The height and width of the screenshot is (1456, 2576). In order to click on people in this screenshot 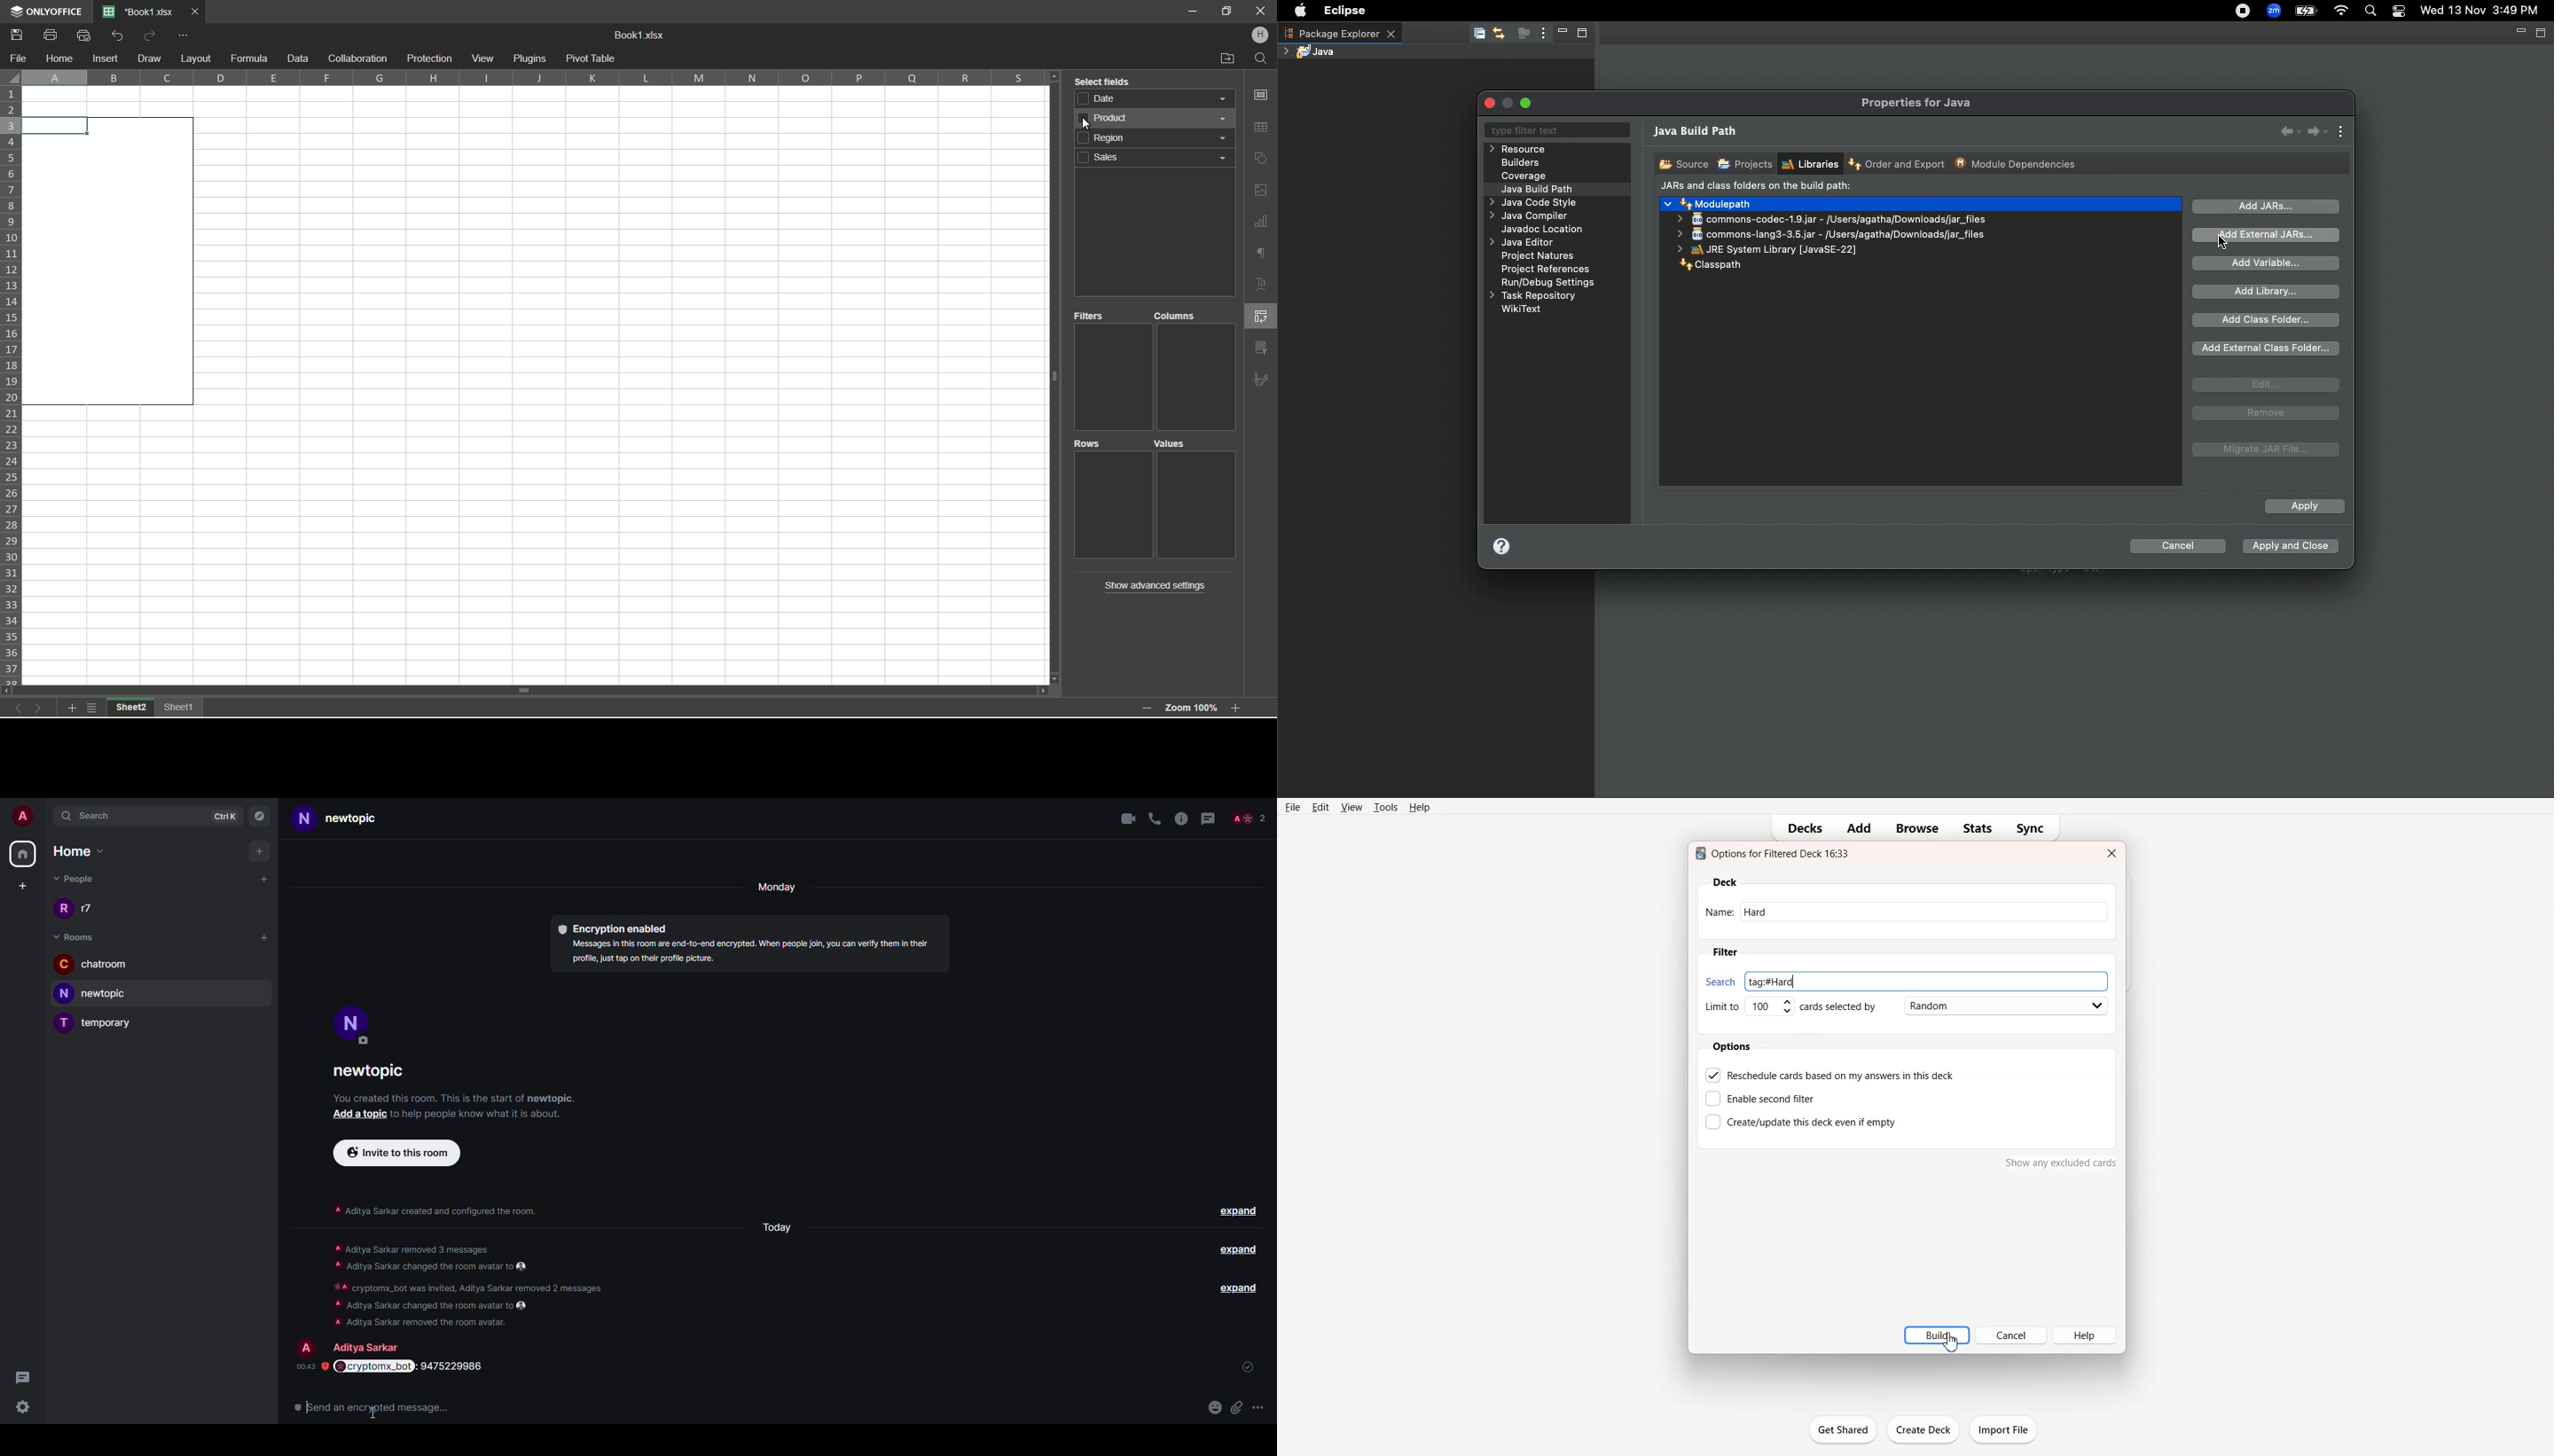, I will do `click(1248, 819)`.